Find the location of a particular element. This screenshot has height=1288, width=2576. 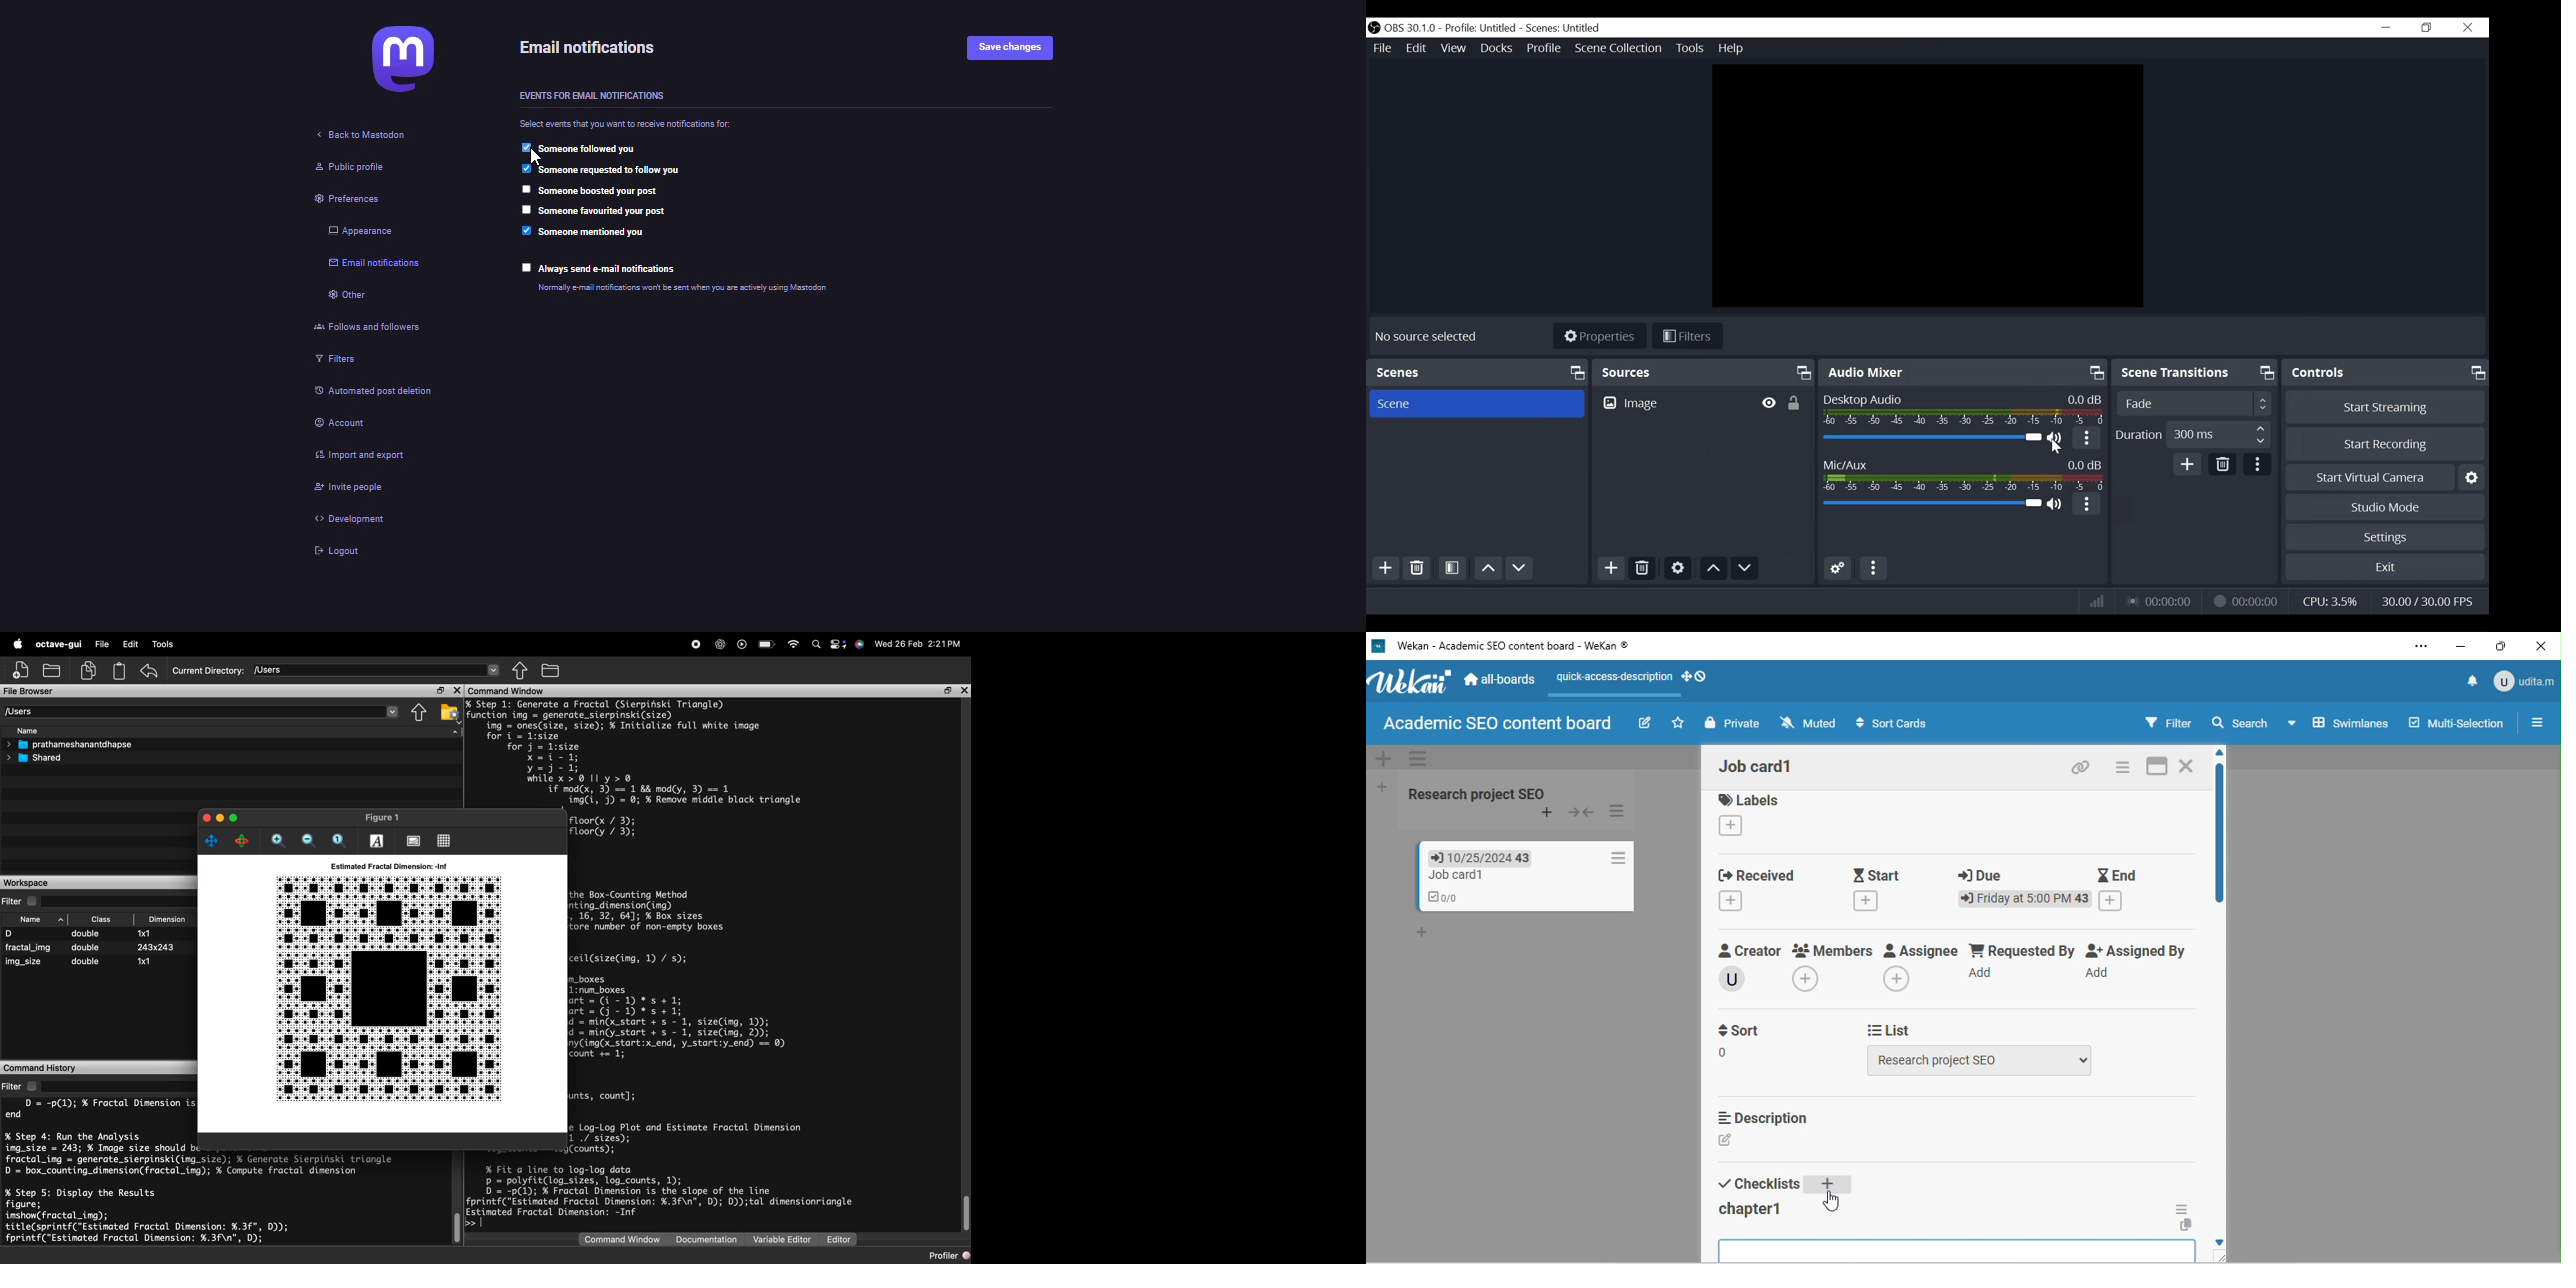

subtasks is located at coordinates (1757, 1257).